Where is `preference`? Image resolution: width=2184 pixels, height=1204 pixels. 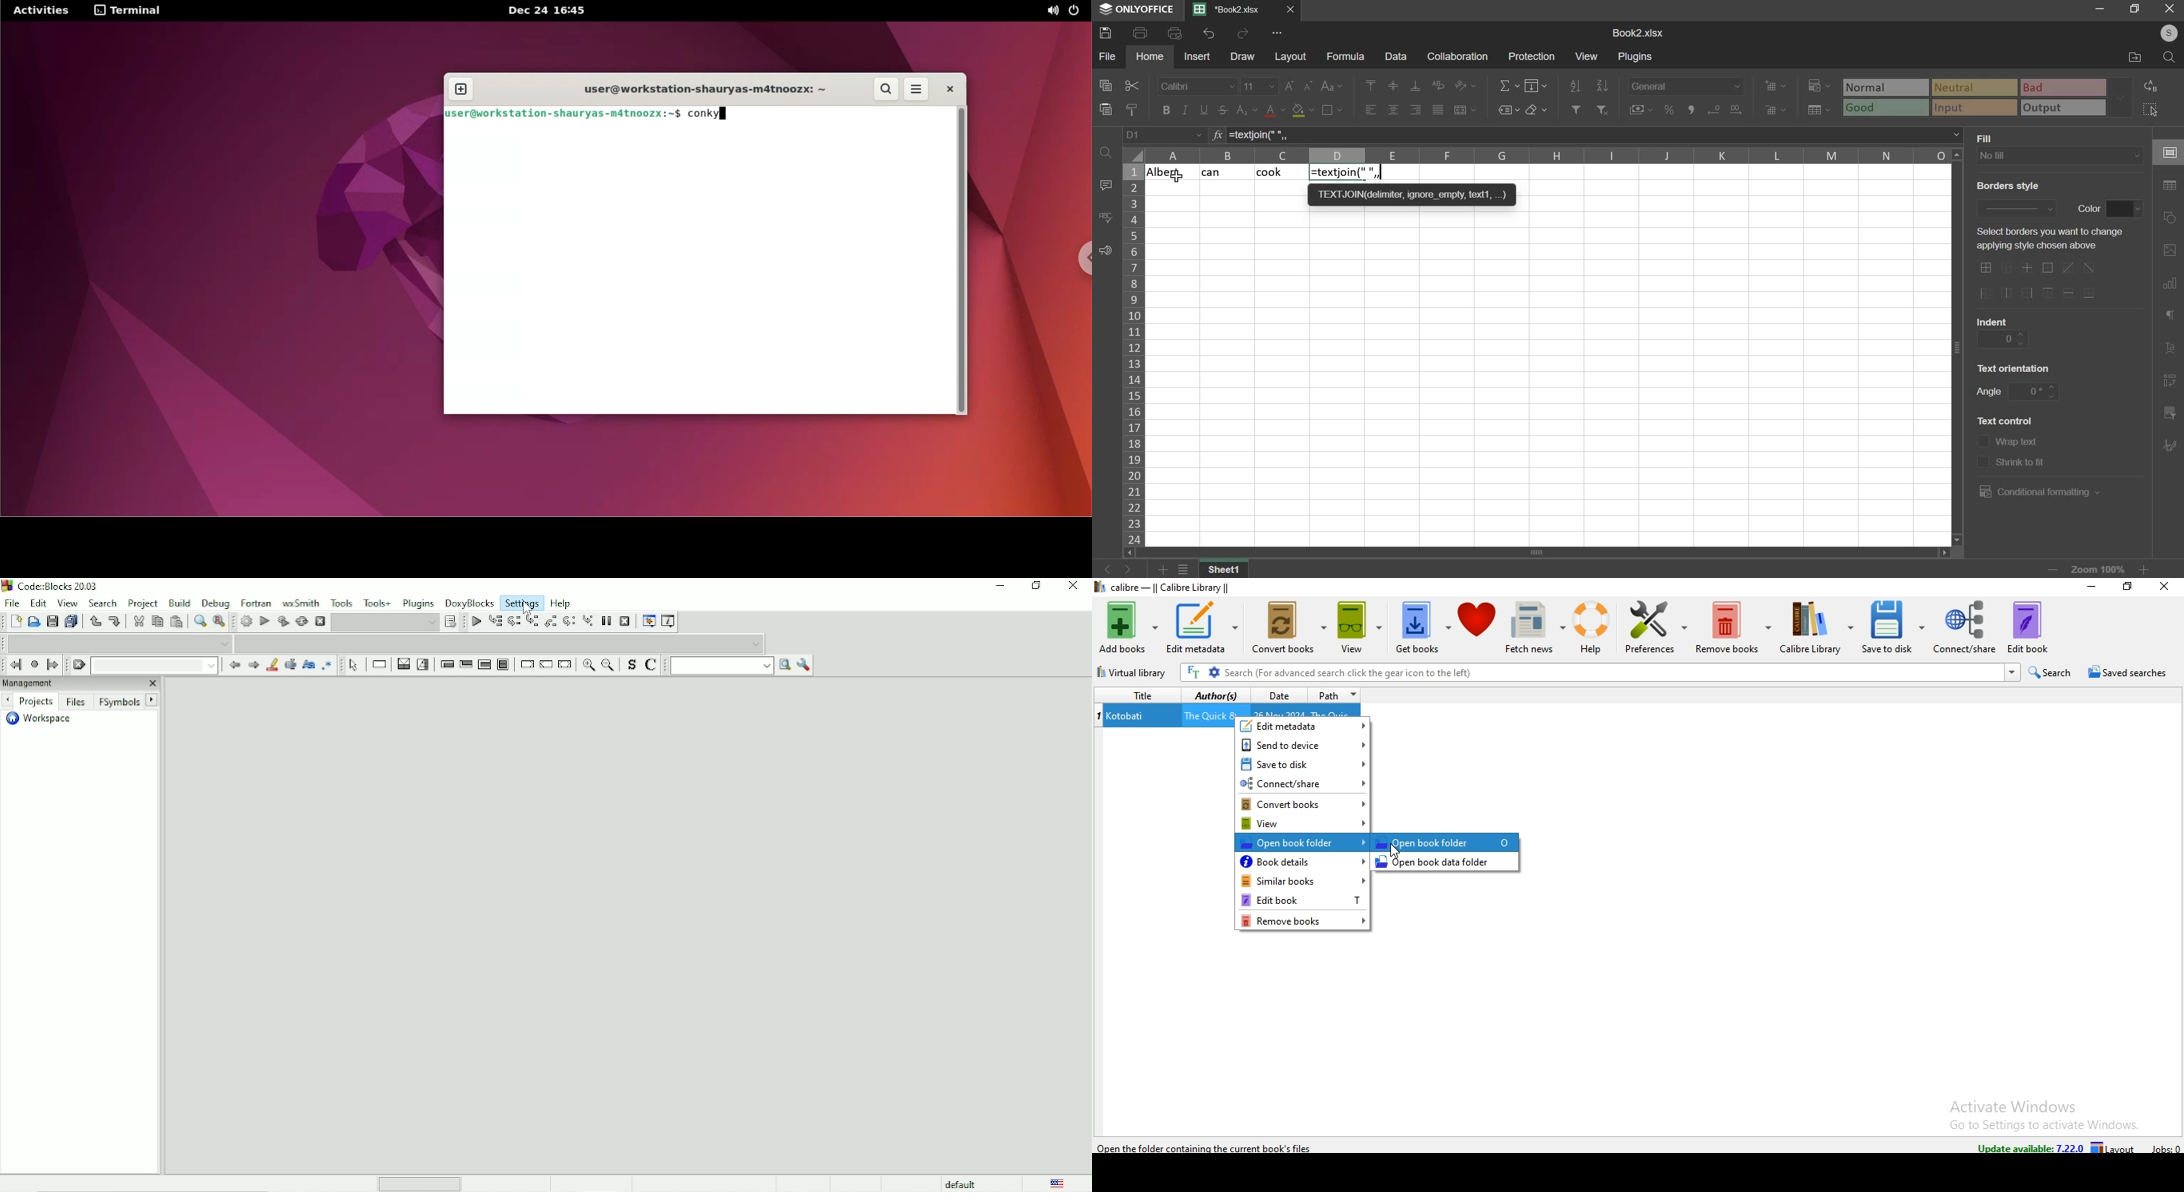 preference is located at coordinates (1652, 628).